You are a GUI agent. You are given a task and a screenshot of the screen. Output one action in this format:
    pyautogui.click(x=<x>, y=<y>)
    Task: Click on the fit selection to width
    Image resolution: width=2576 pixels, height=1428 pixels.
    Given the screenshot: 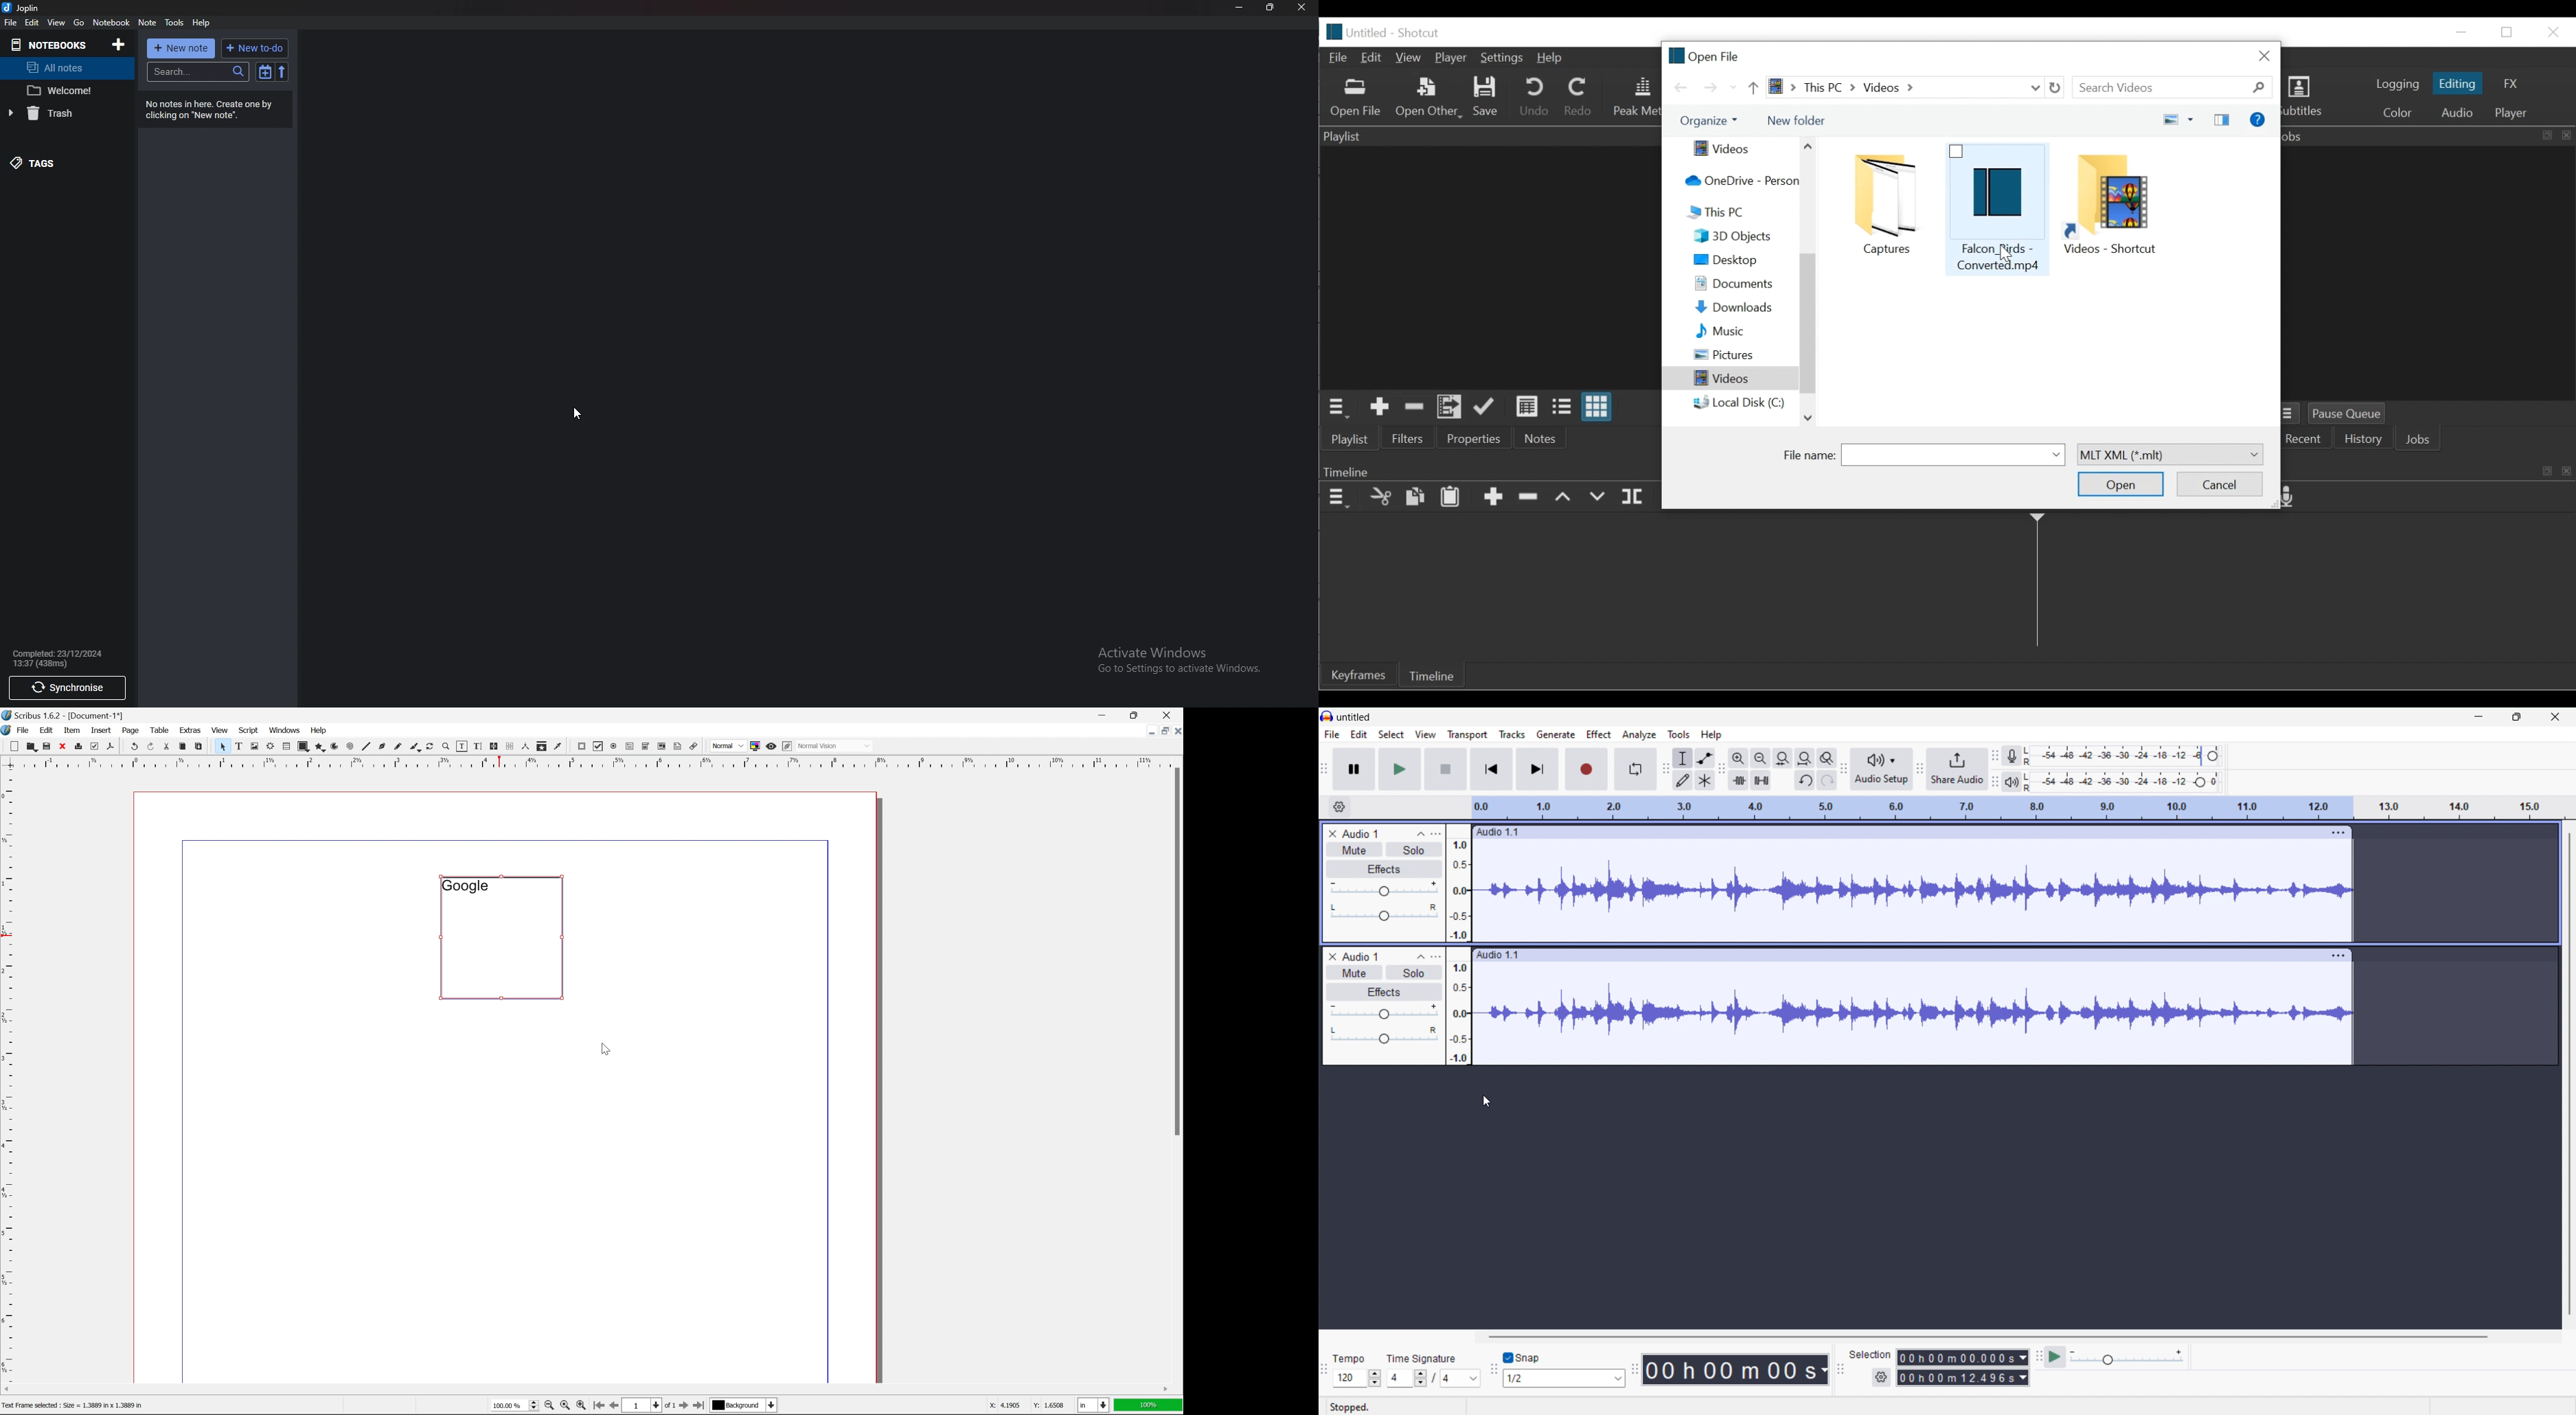 What is the action you would take?
    pyautogui.click(x=1783, y=758)
    